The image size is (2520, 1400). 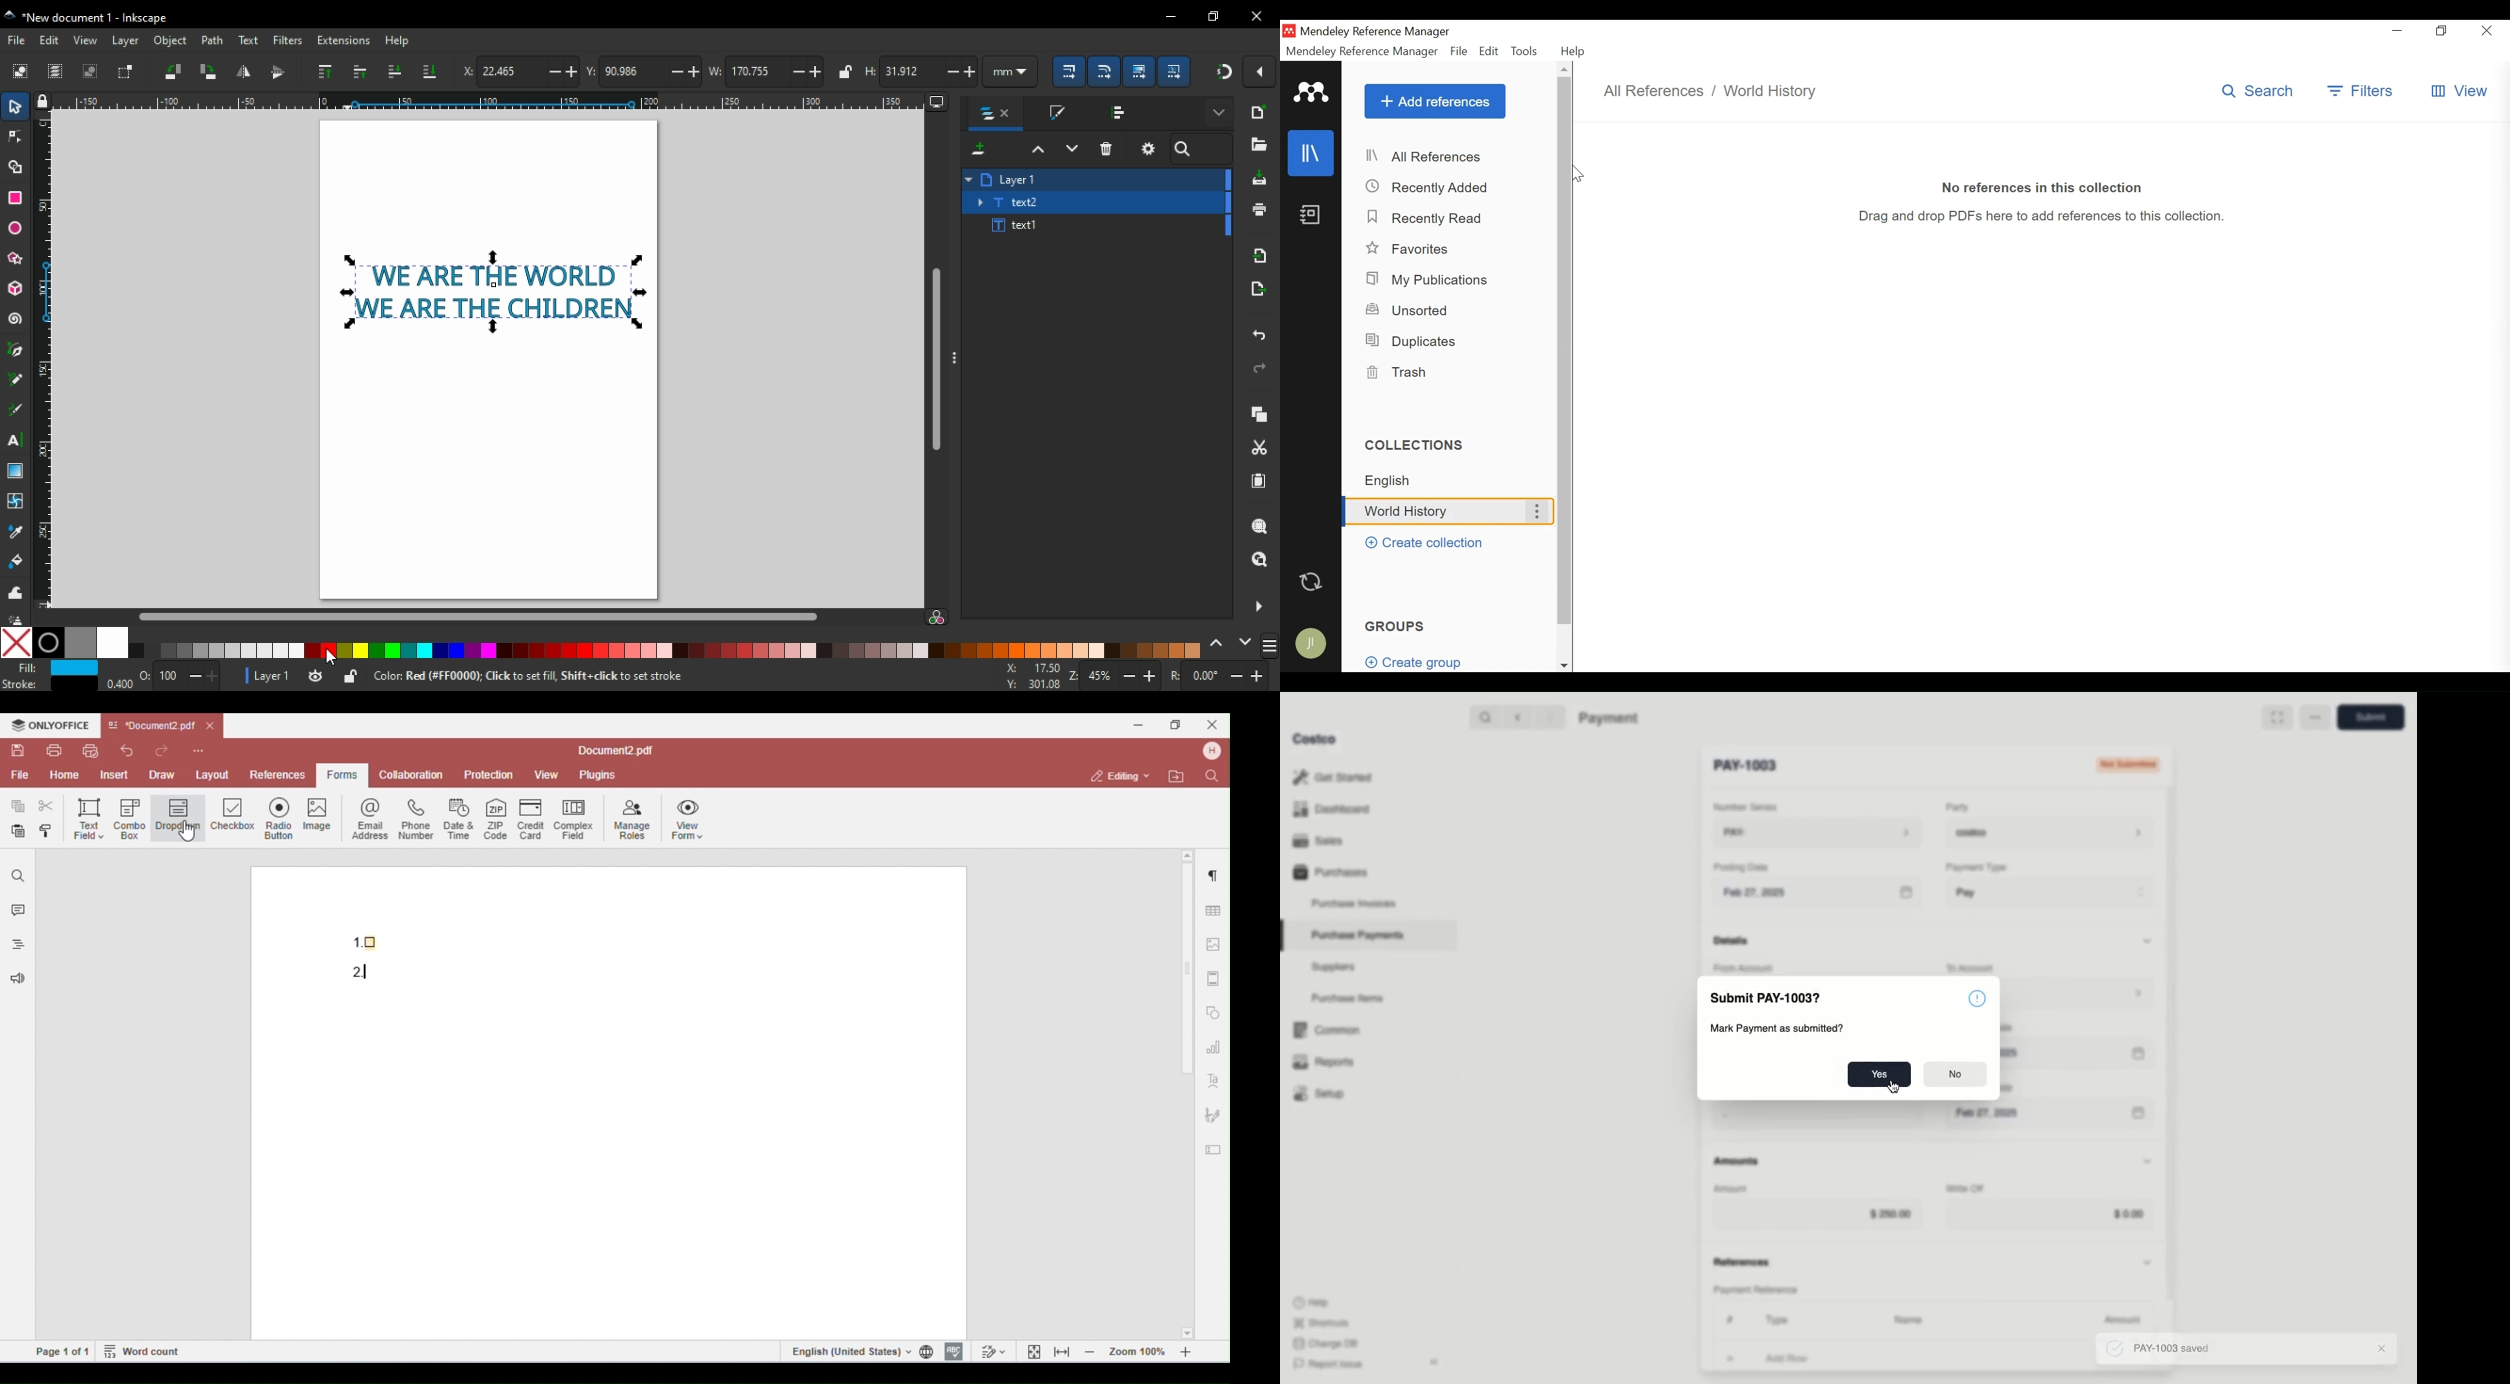 What do you see at coordinates (1328, 1365) in the screenshot?
I see `Report Issue` at bounding box center [1328, 1365].